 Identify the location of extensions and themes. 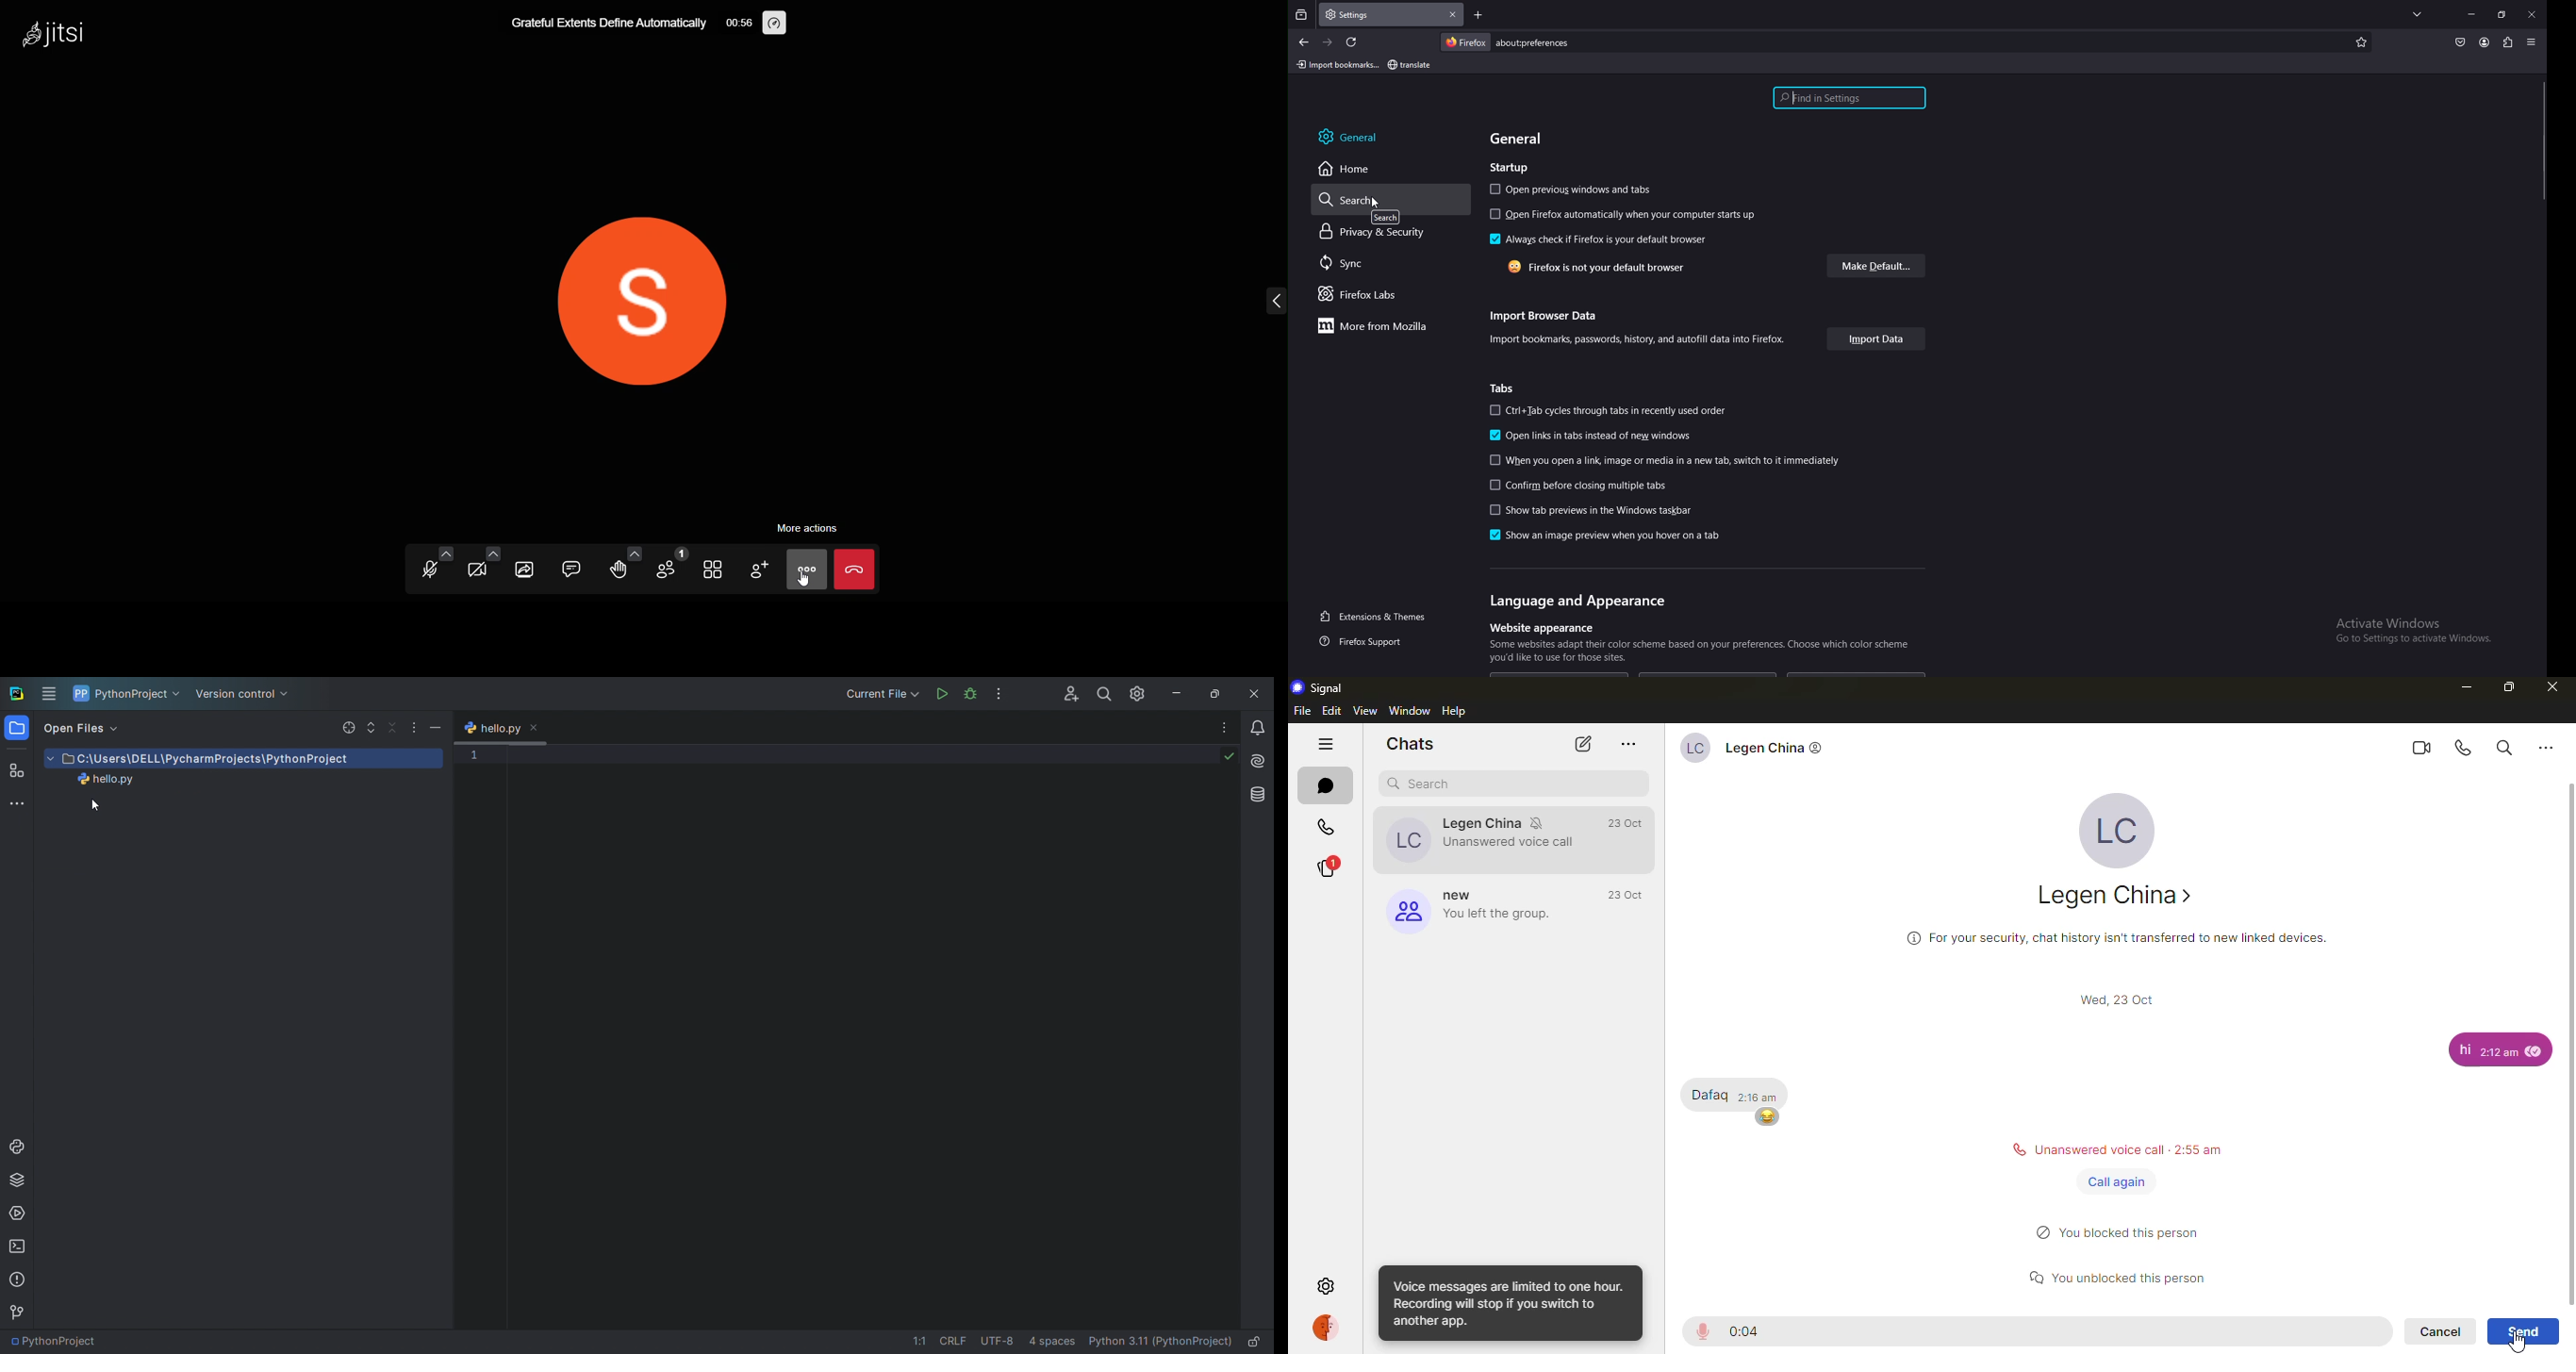
(1377, 617).